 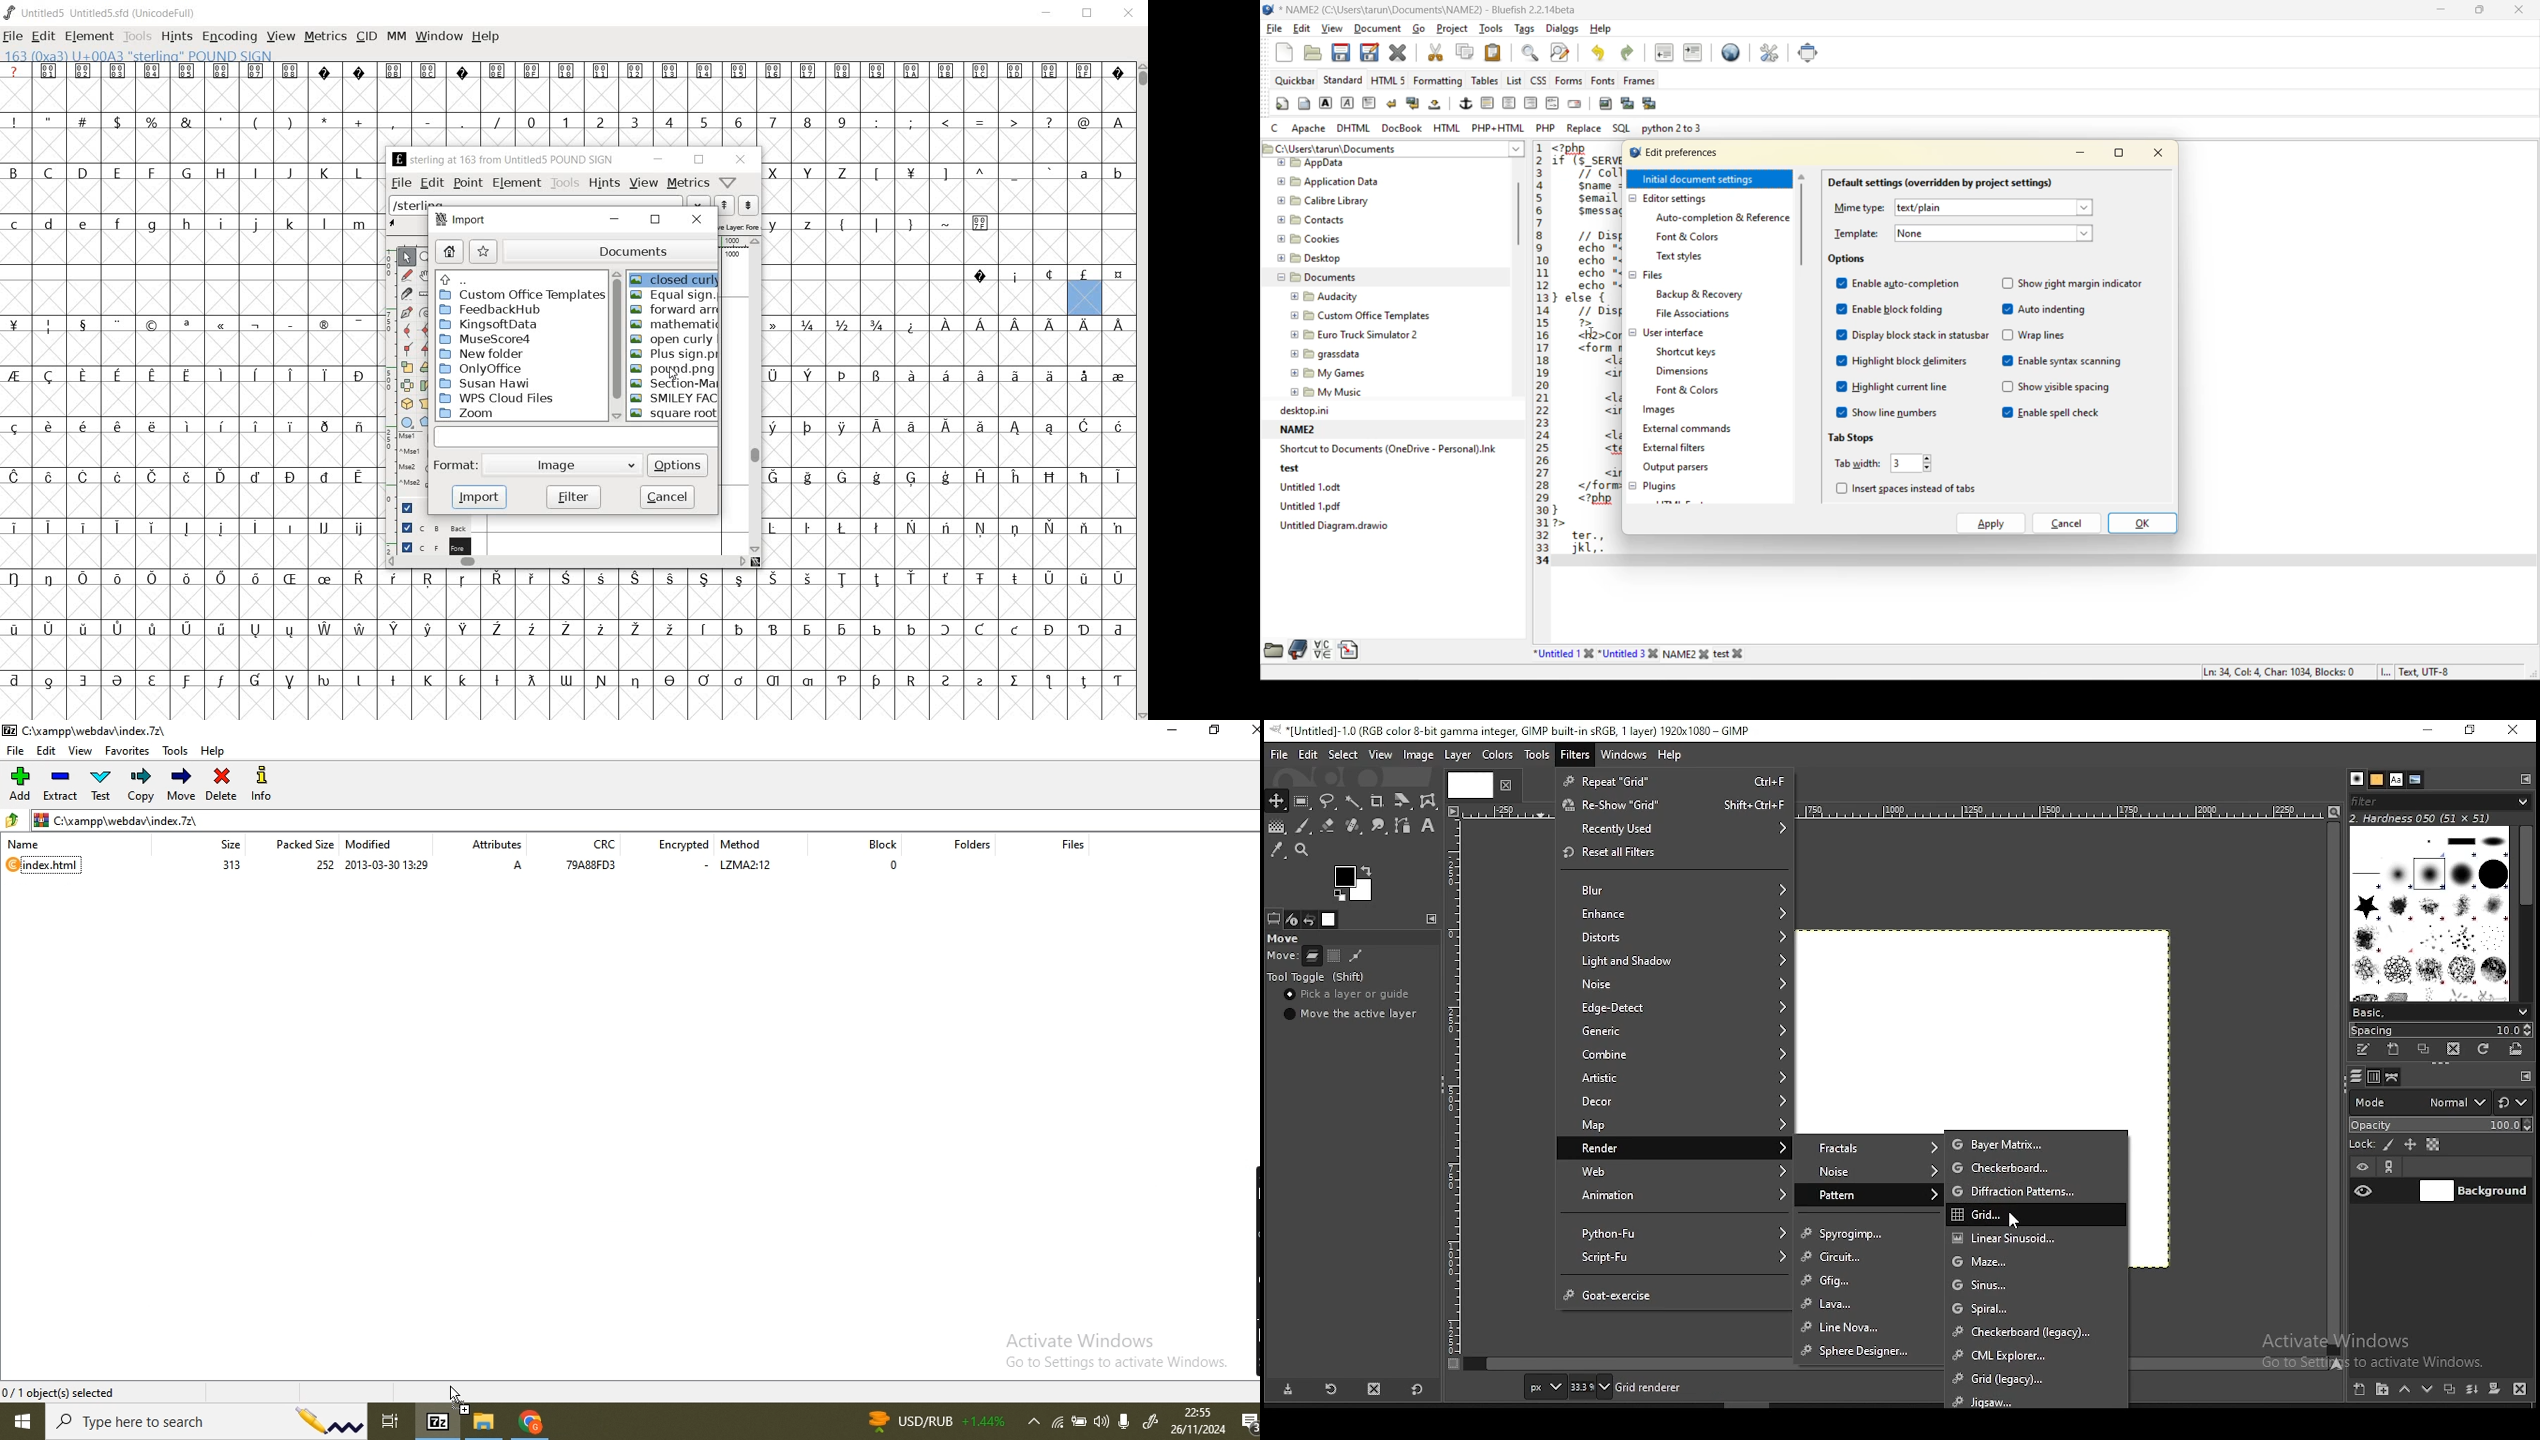 What do you see at coordinates (429, 70) in the screenshot?
I see `Symbol` at bounding box center [429, 70].